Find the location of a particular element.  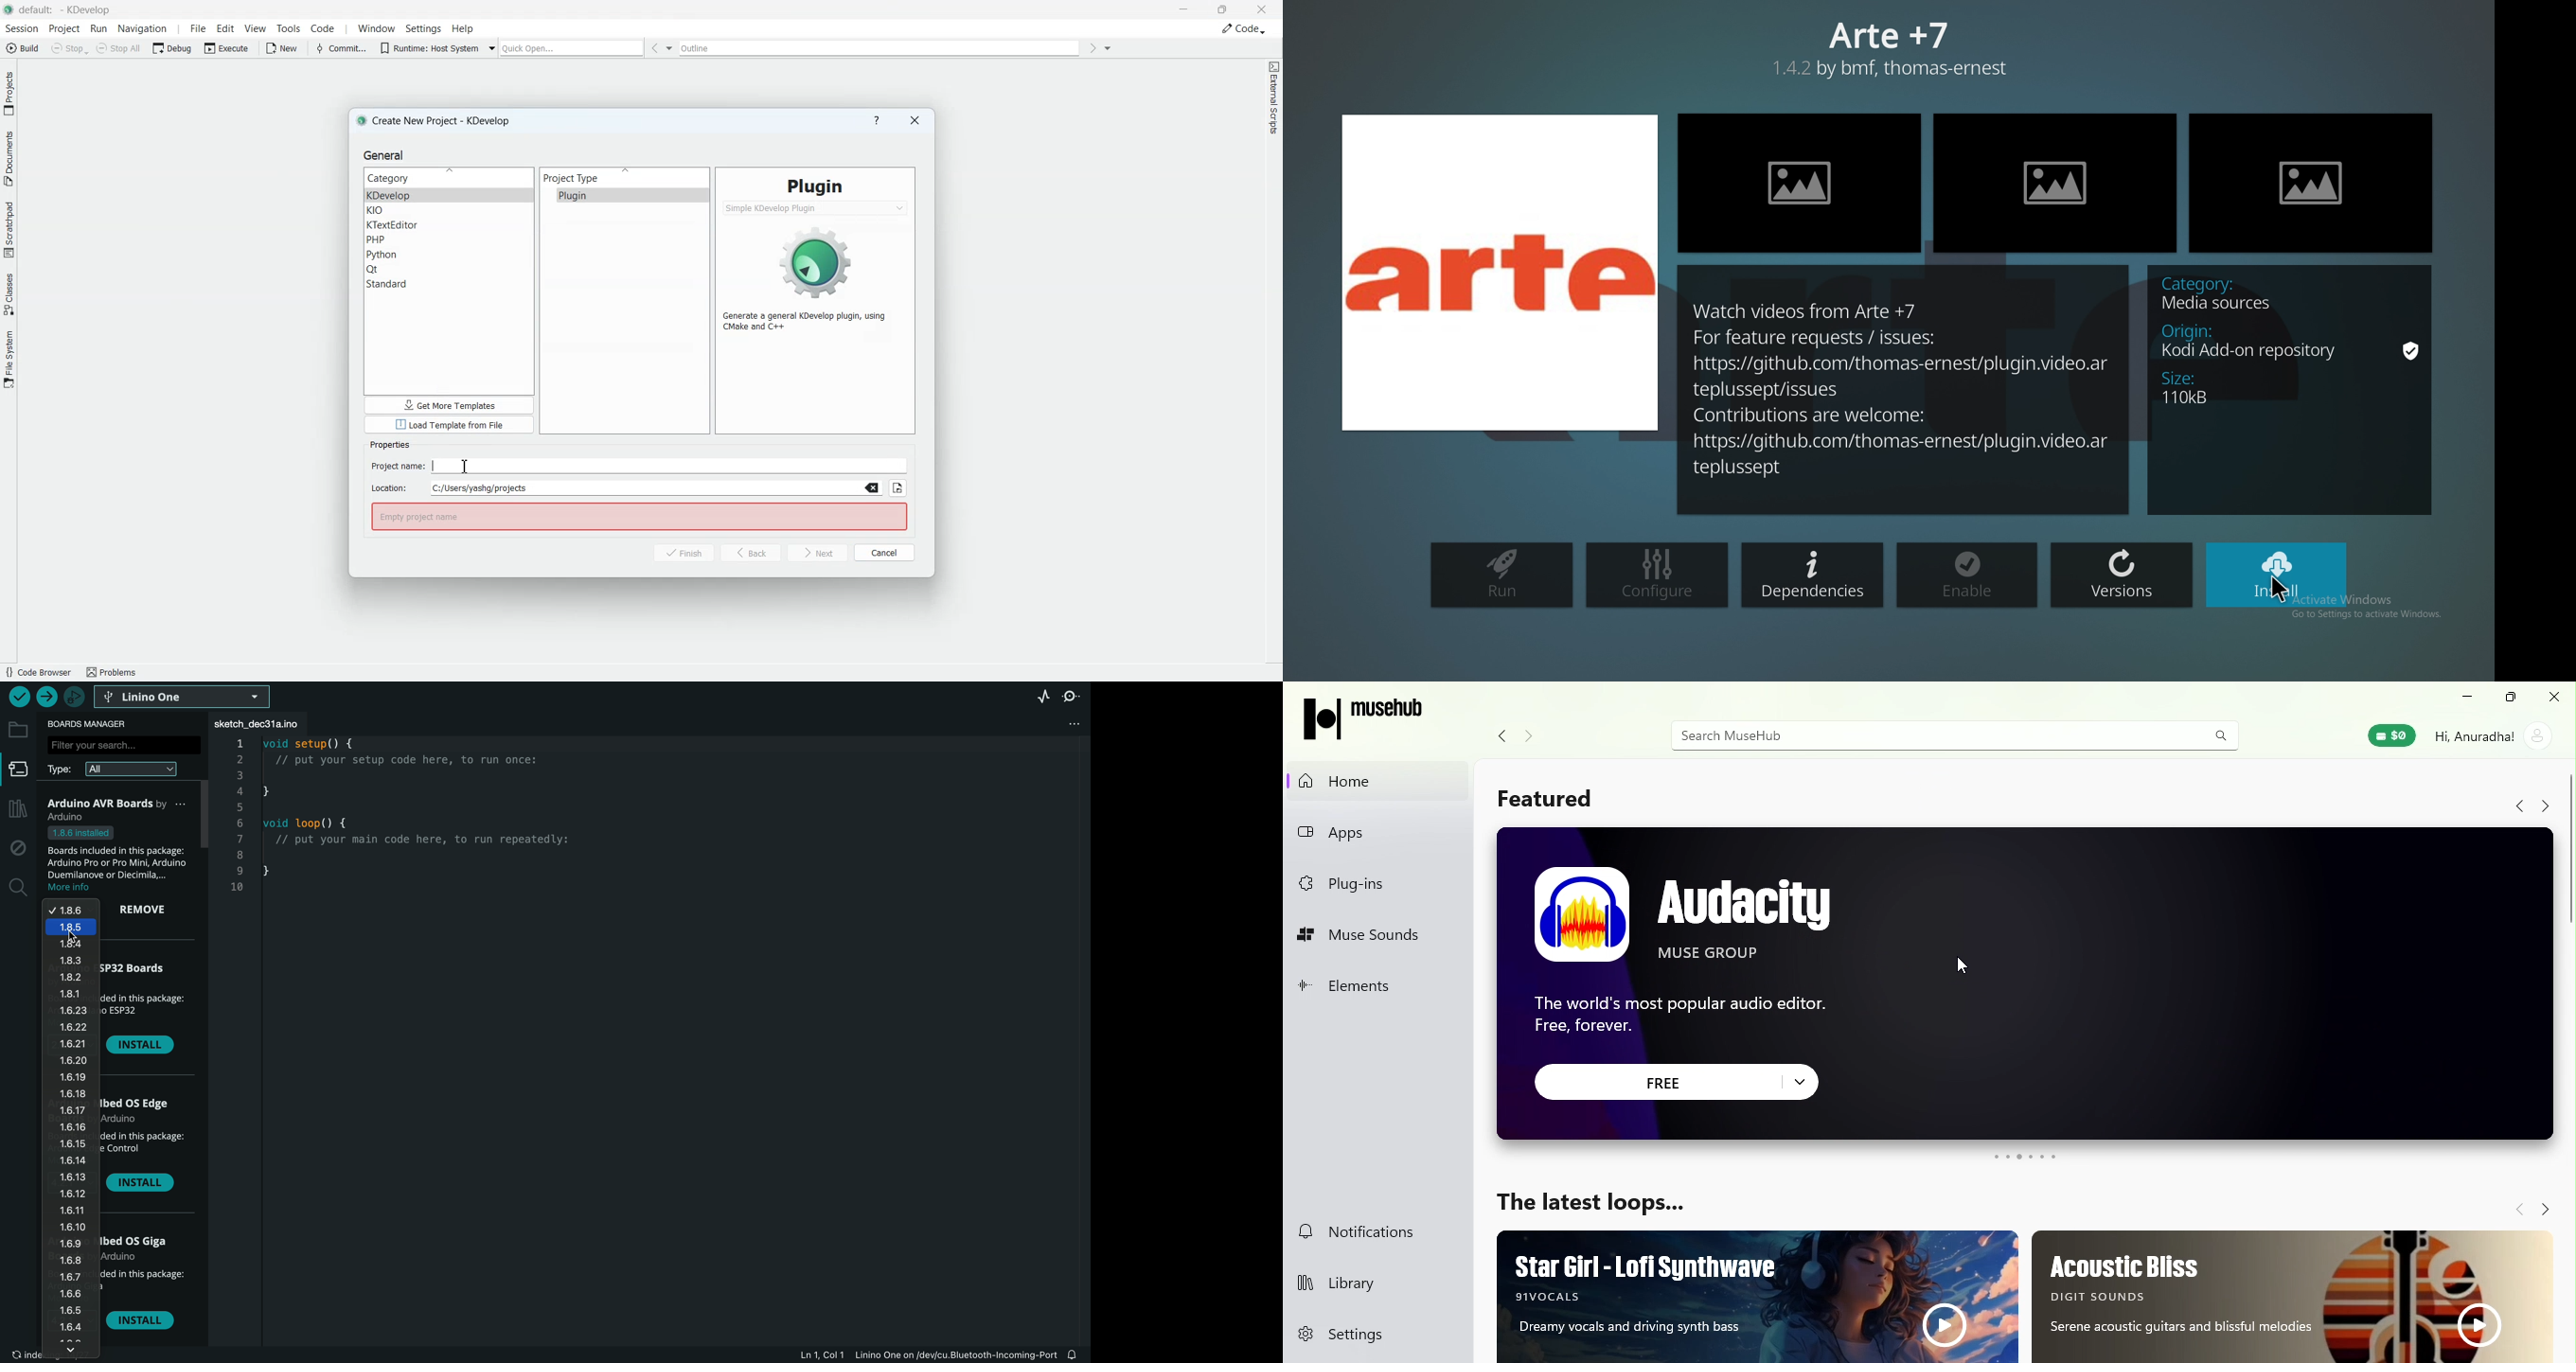

Navigate forward is located at coordinates (2543, 807).